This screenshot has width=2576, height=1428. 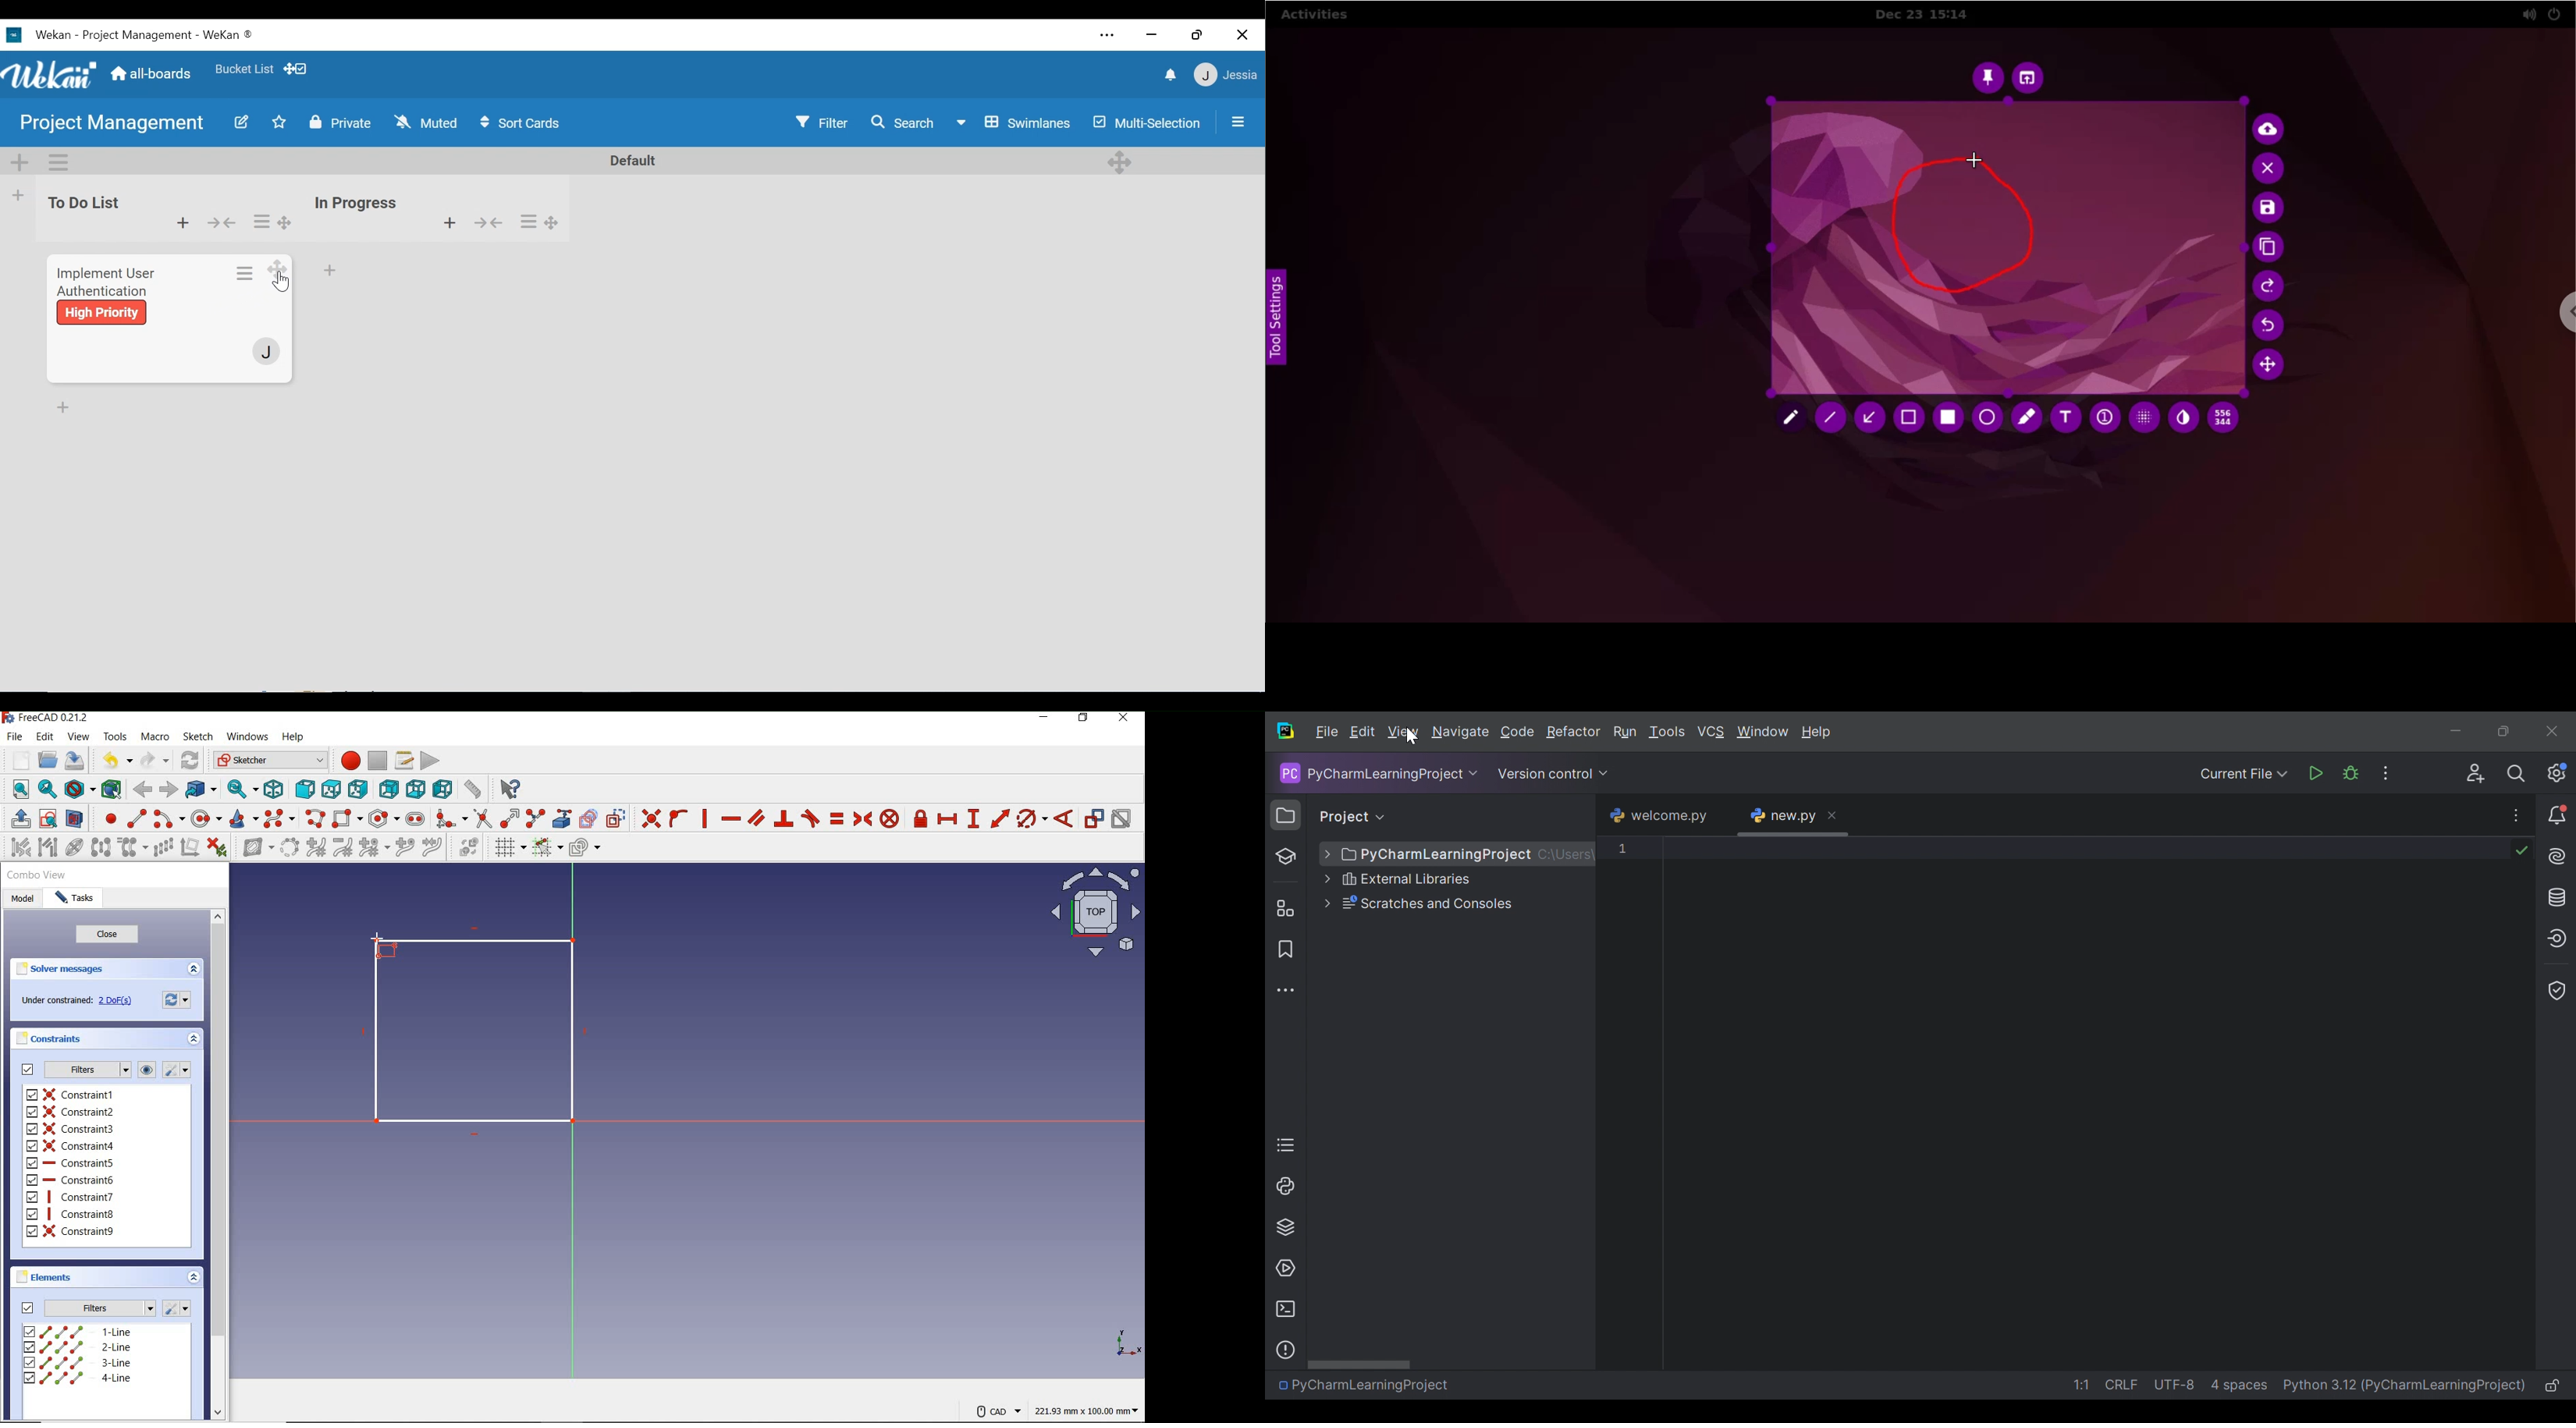 I want to click on Account, so click(x=266, y=352).